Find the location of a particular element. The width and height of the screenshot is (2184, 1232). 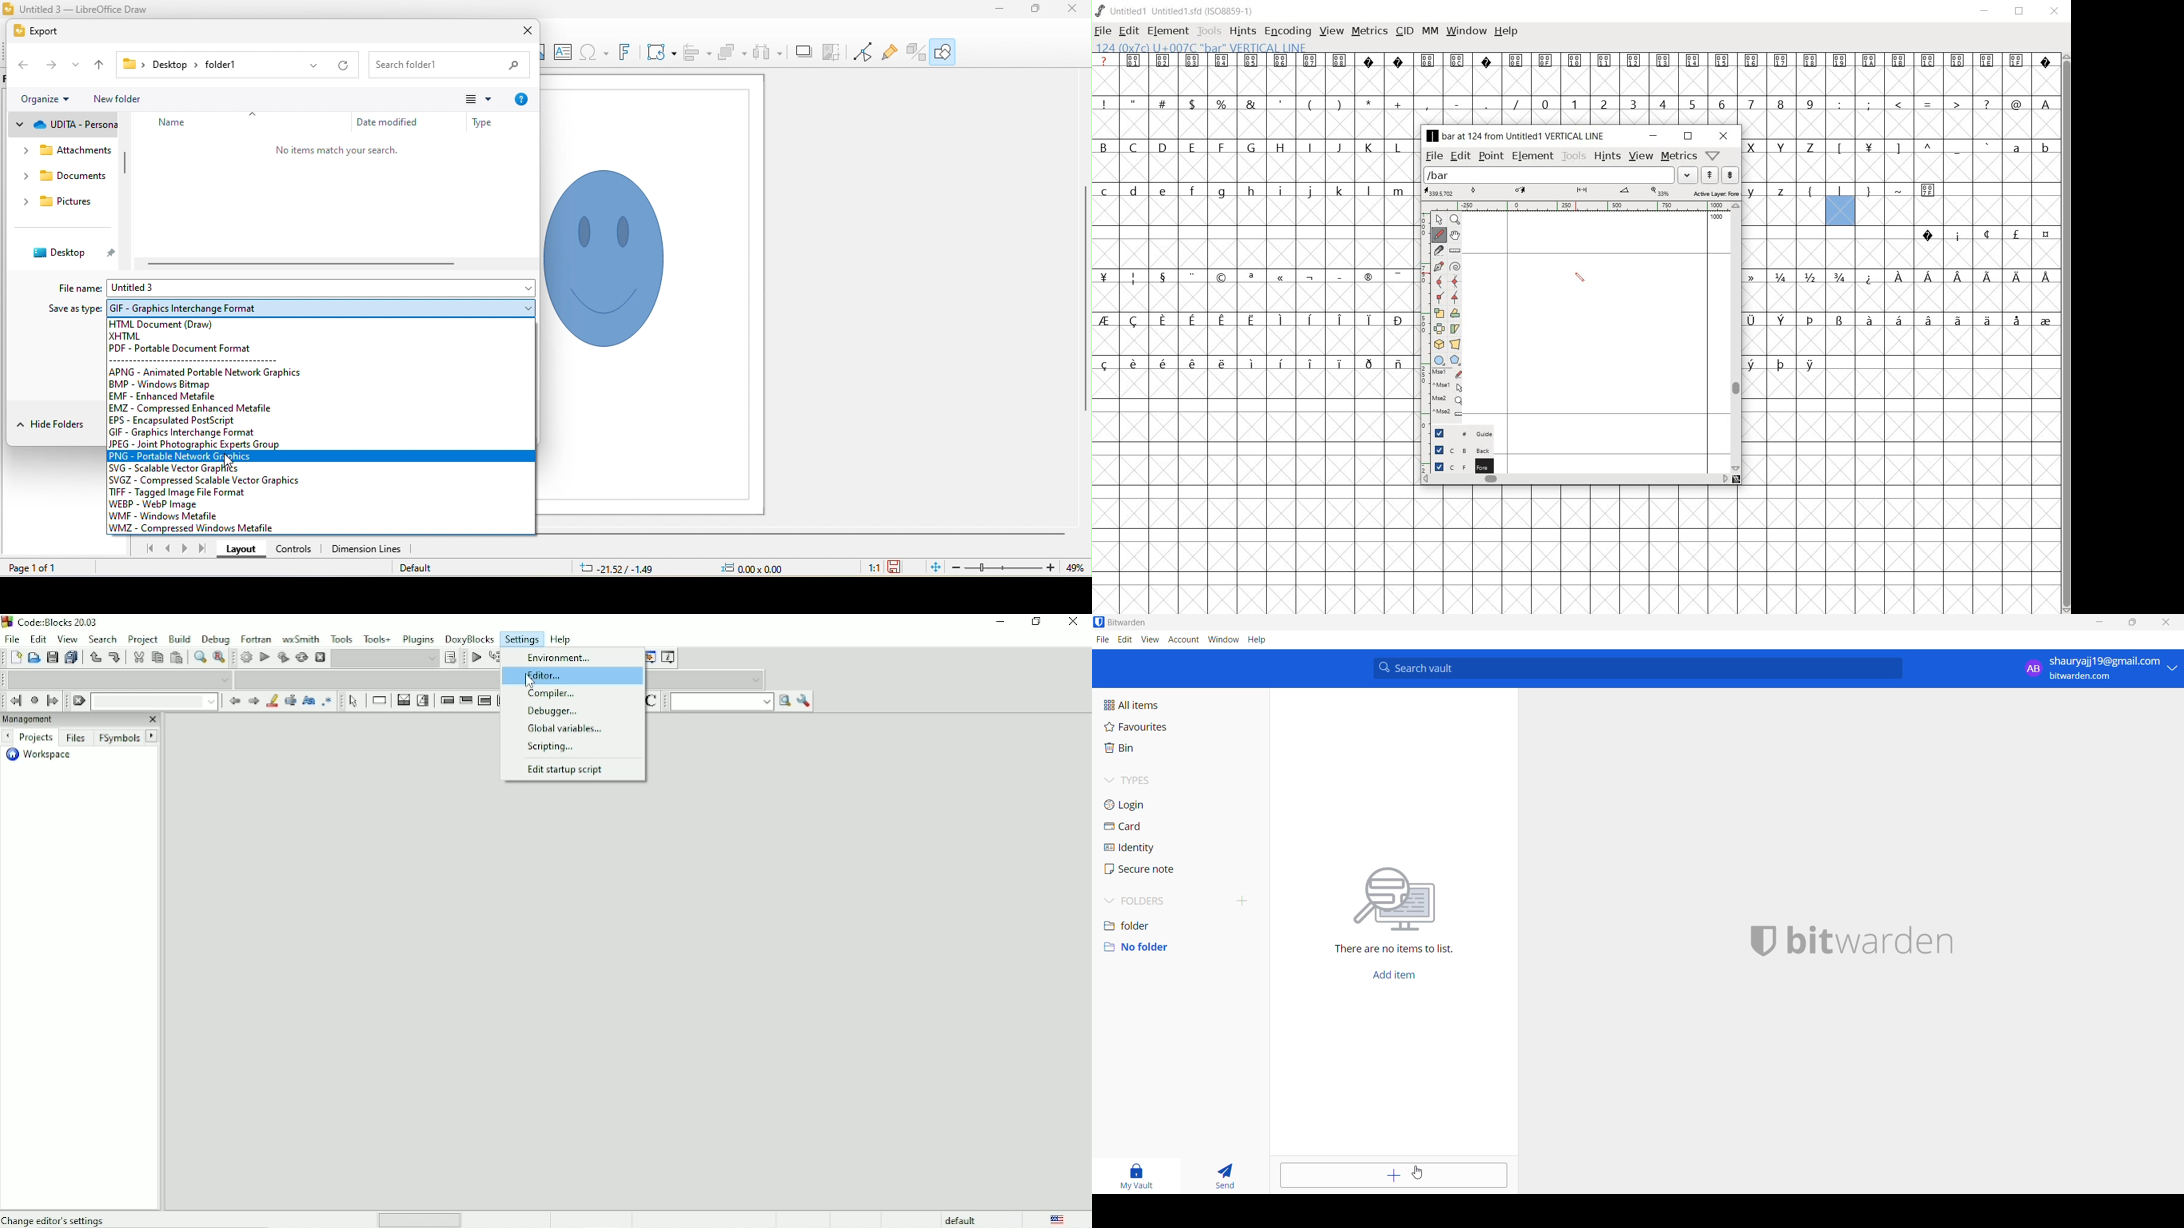

Drop down is located at coordinates (756, 679).